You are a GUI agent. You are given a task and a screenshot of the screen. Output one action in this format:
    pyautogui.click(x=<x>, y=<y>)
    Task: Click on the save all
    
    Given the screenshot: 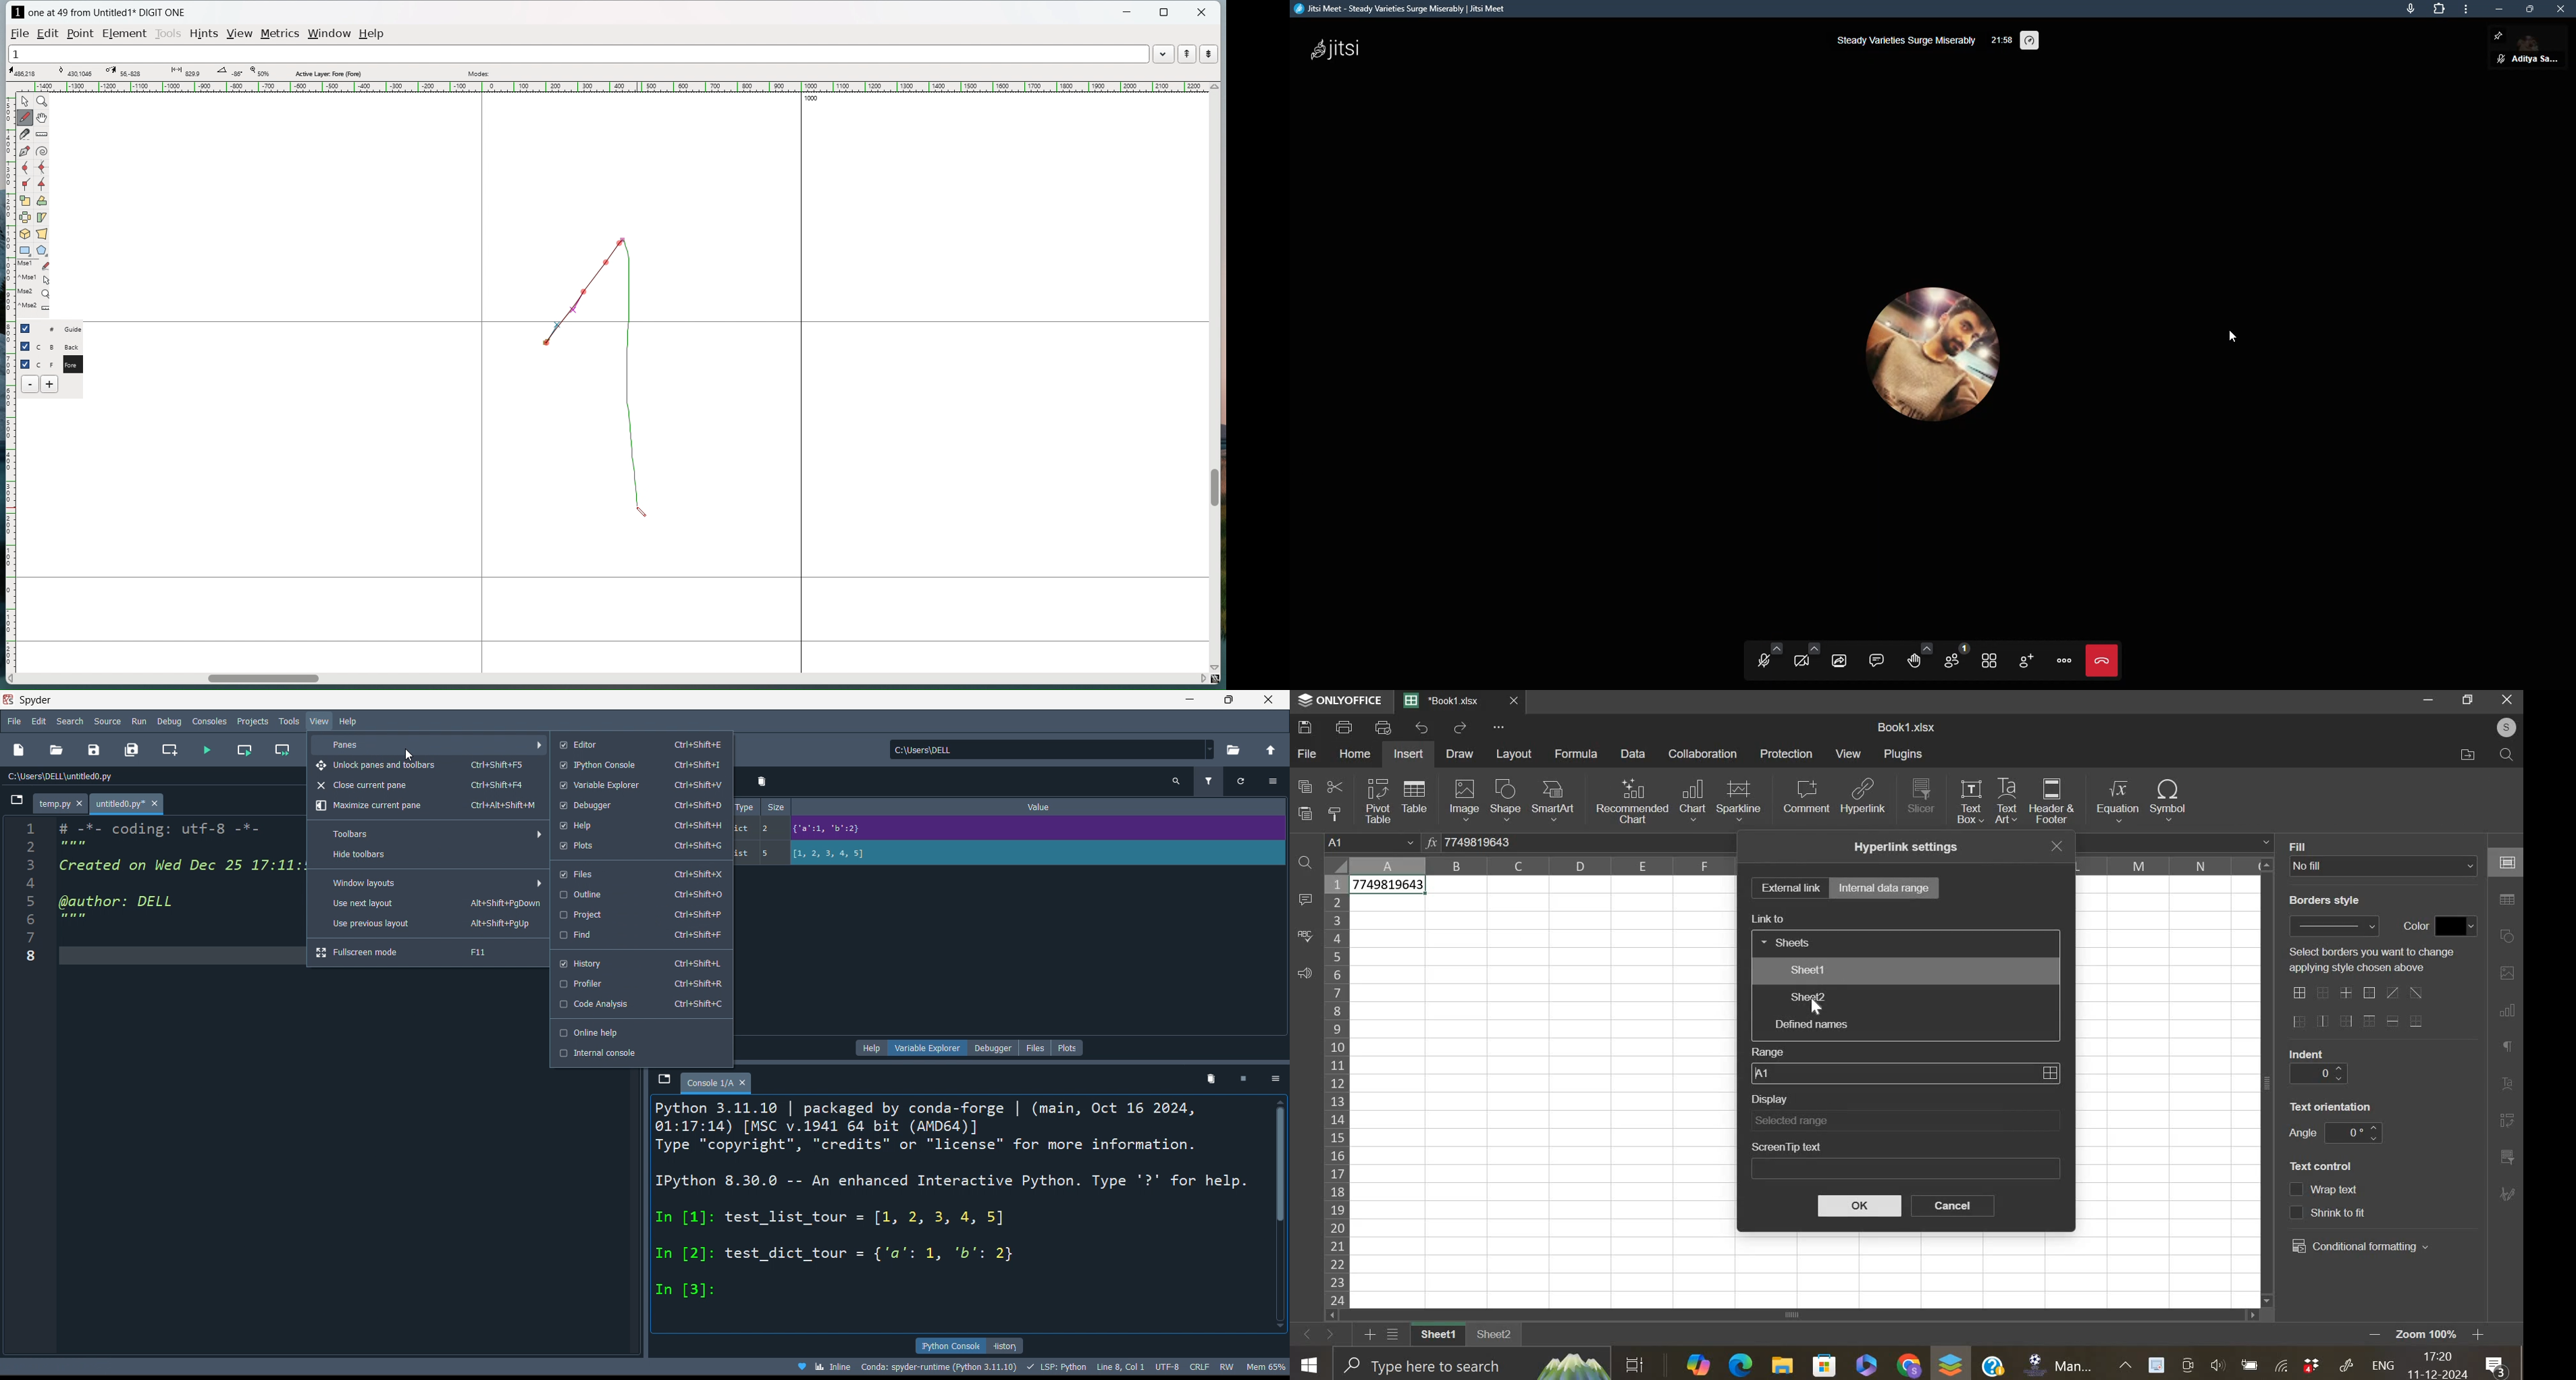 What is the action you would take?
    pyautogui.click(x=133, y=752)
    